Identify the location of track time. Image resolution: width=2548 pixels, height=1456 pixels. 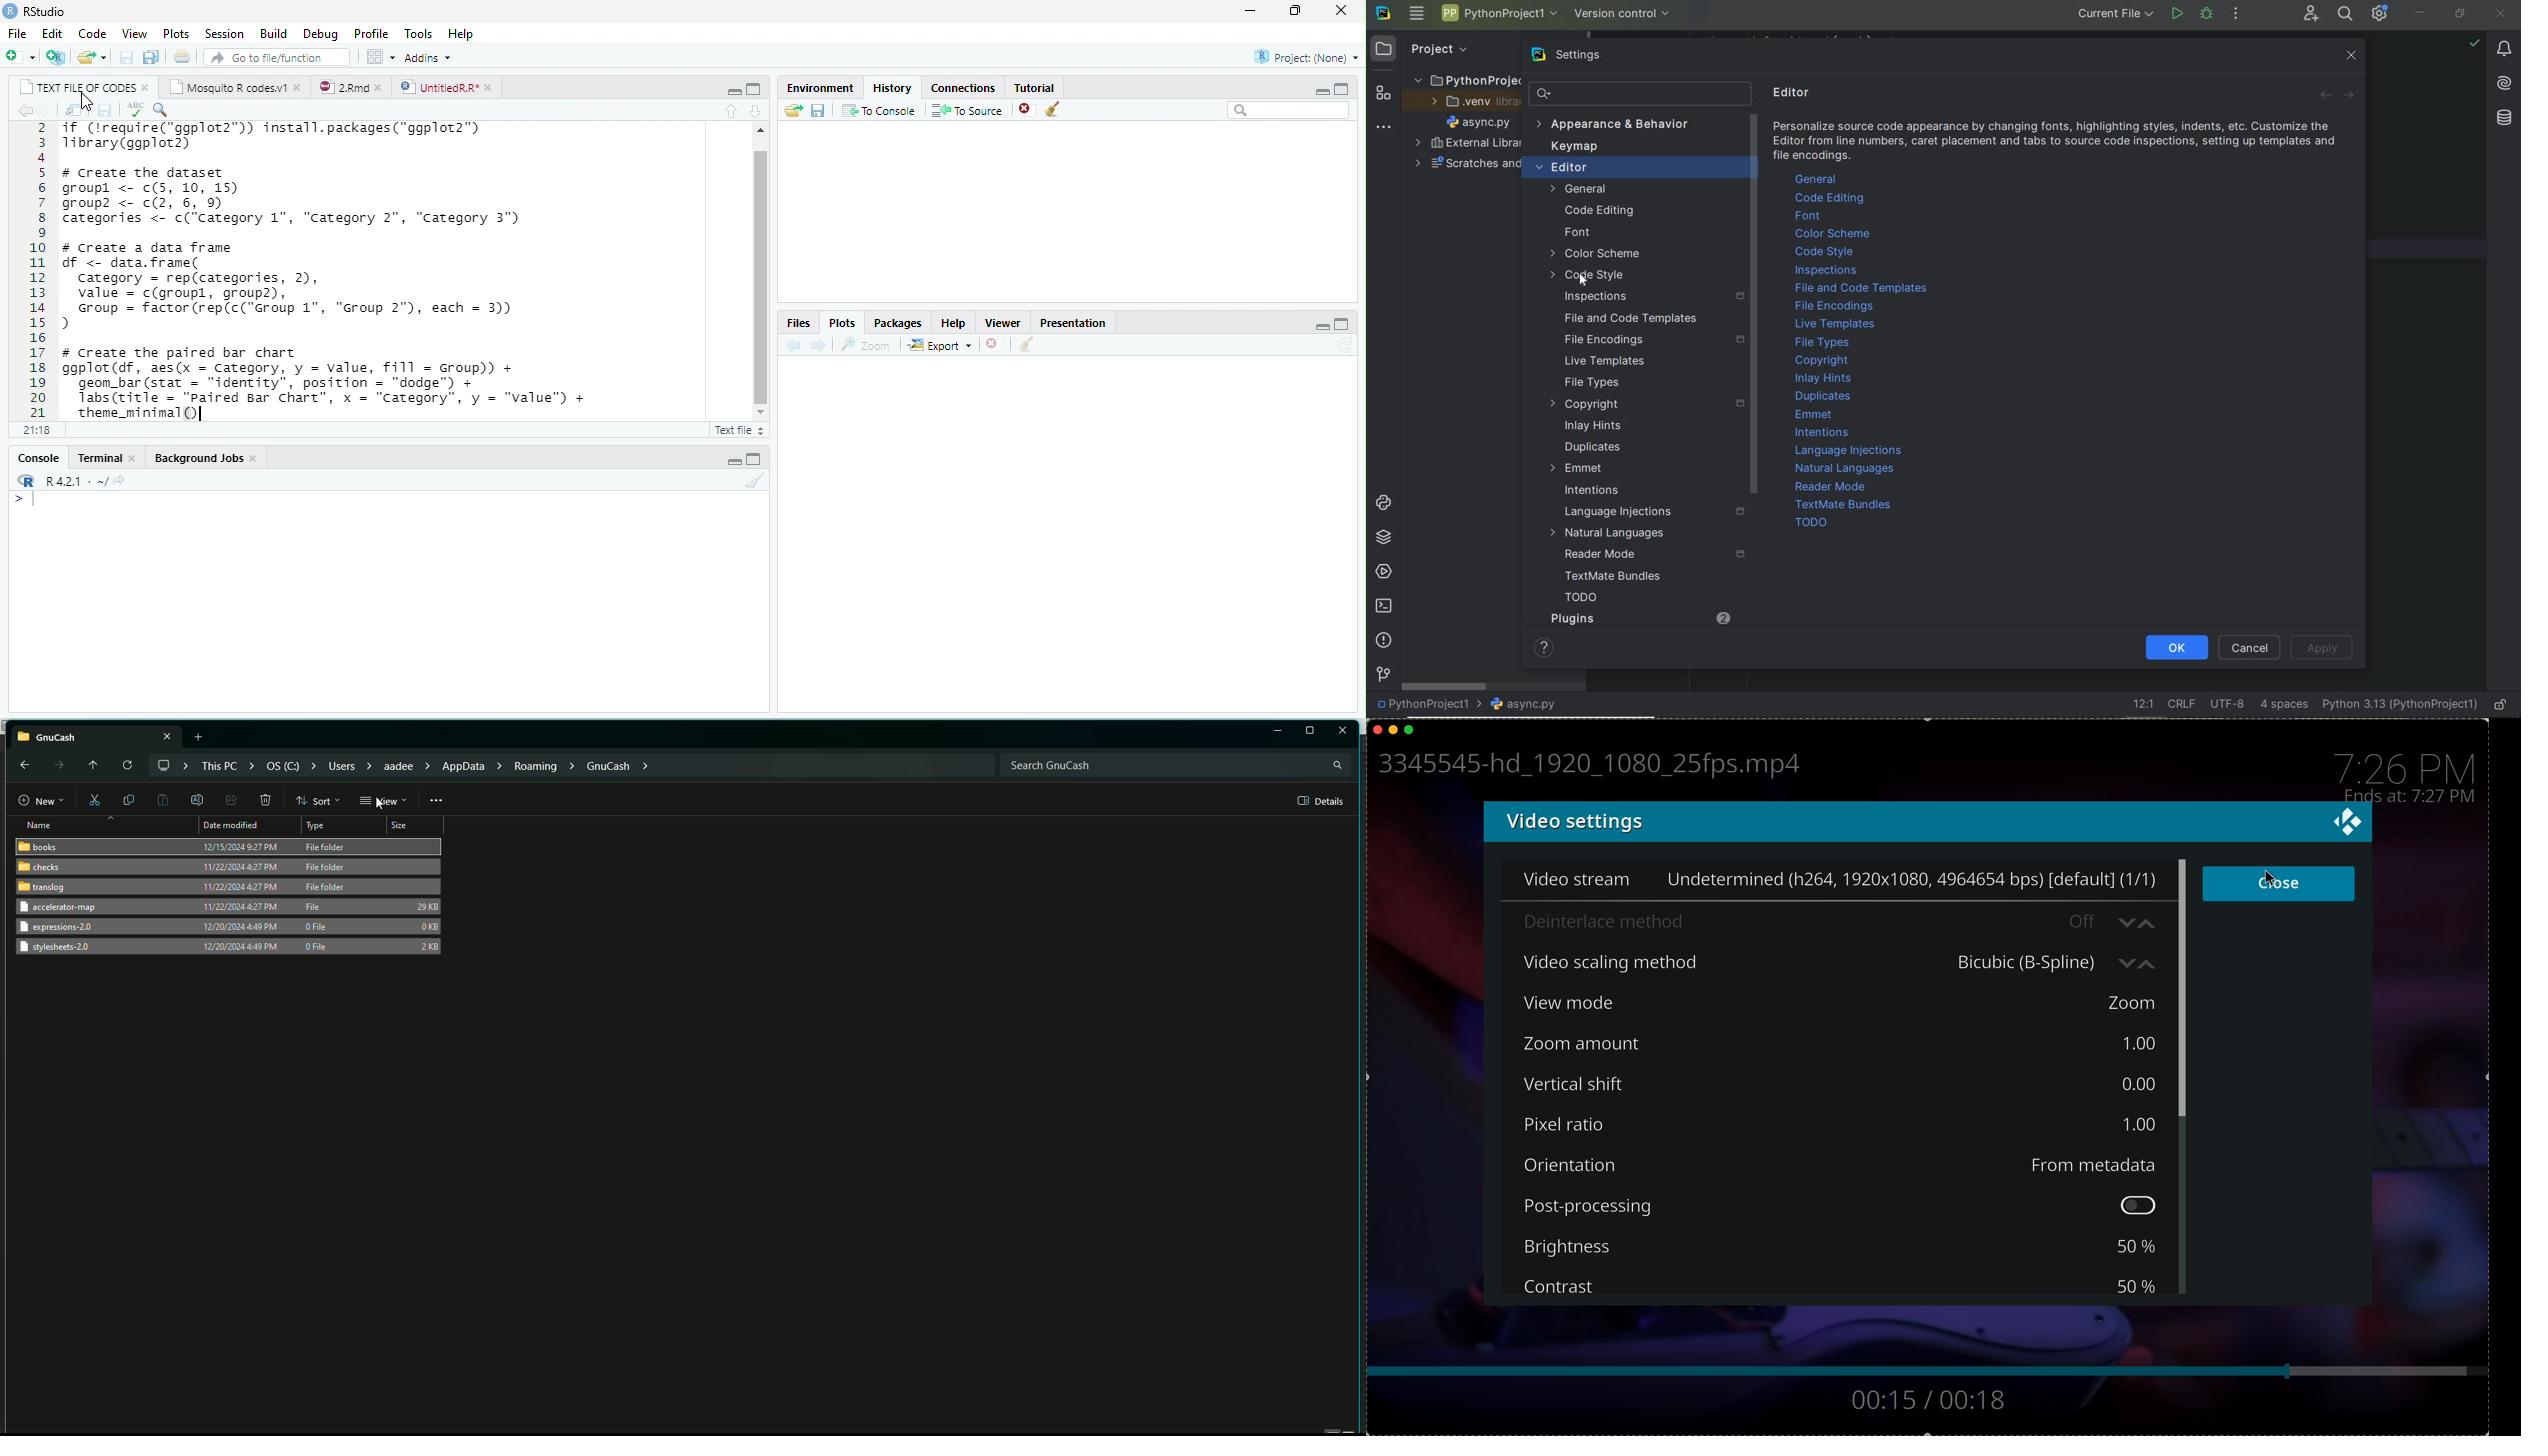
(1934, 1401).